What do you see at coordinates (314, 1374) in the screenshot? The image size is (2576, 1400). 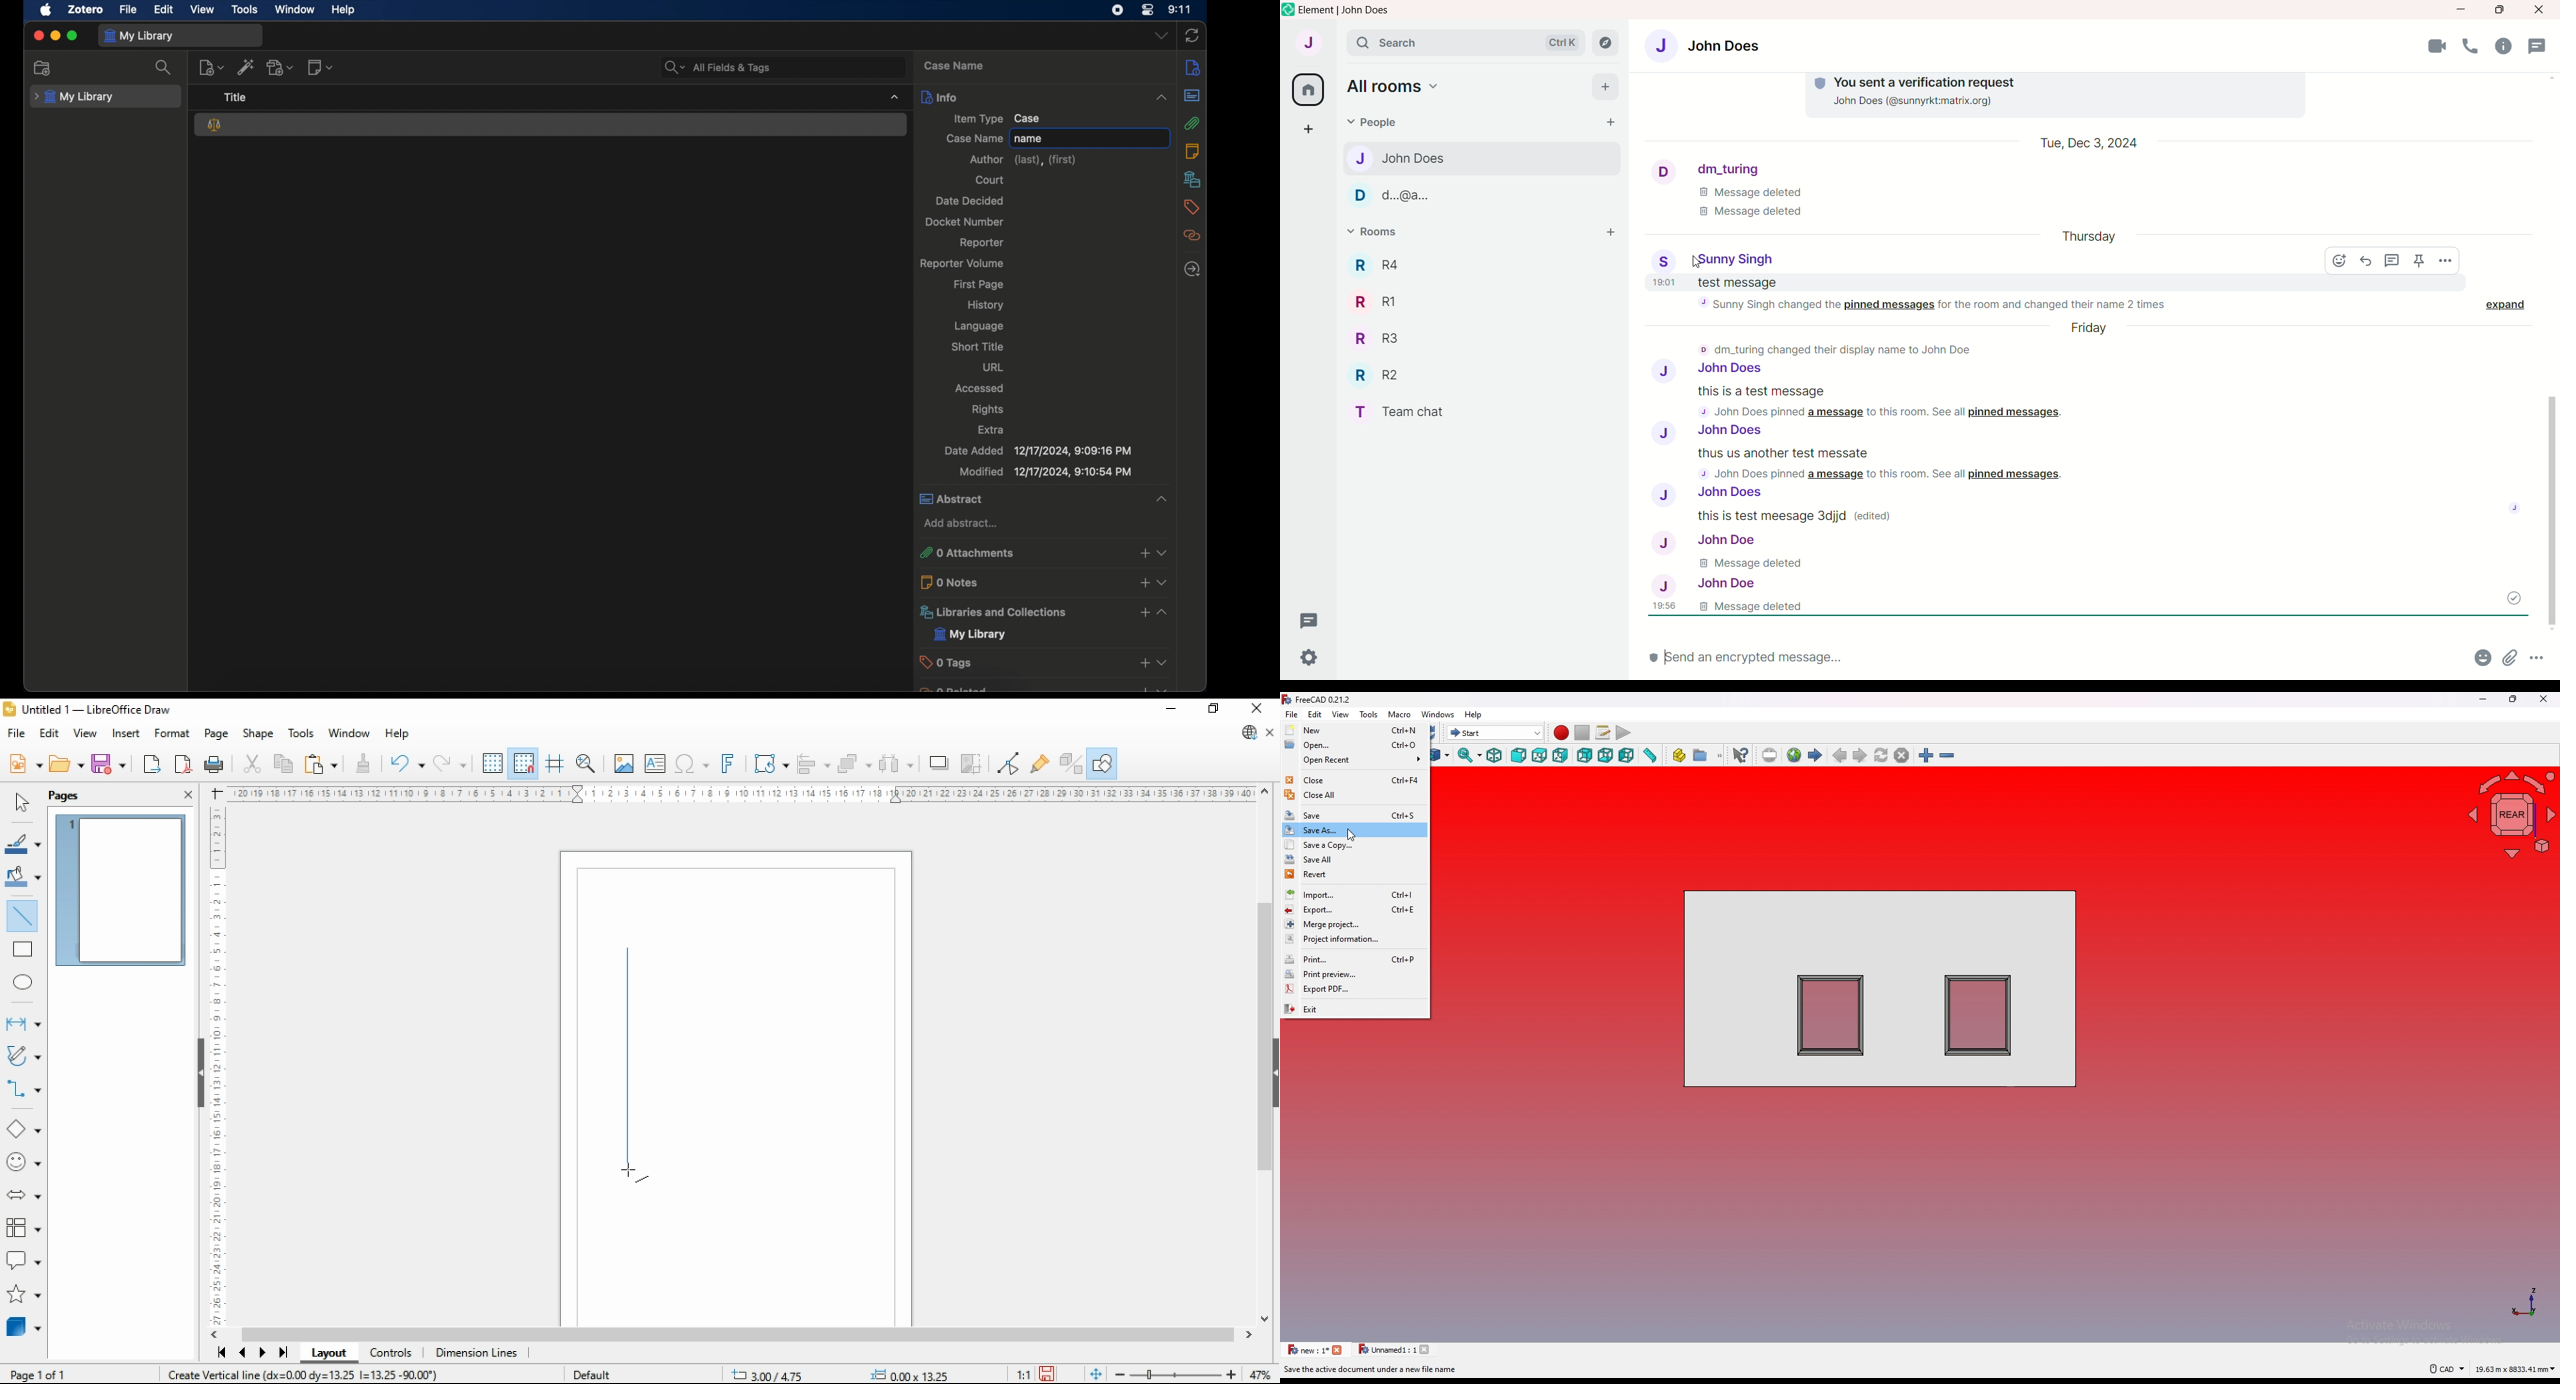 I see `create vertical line` at bounding box center [314, 1374].